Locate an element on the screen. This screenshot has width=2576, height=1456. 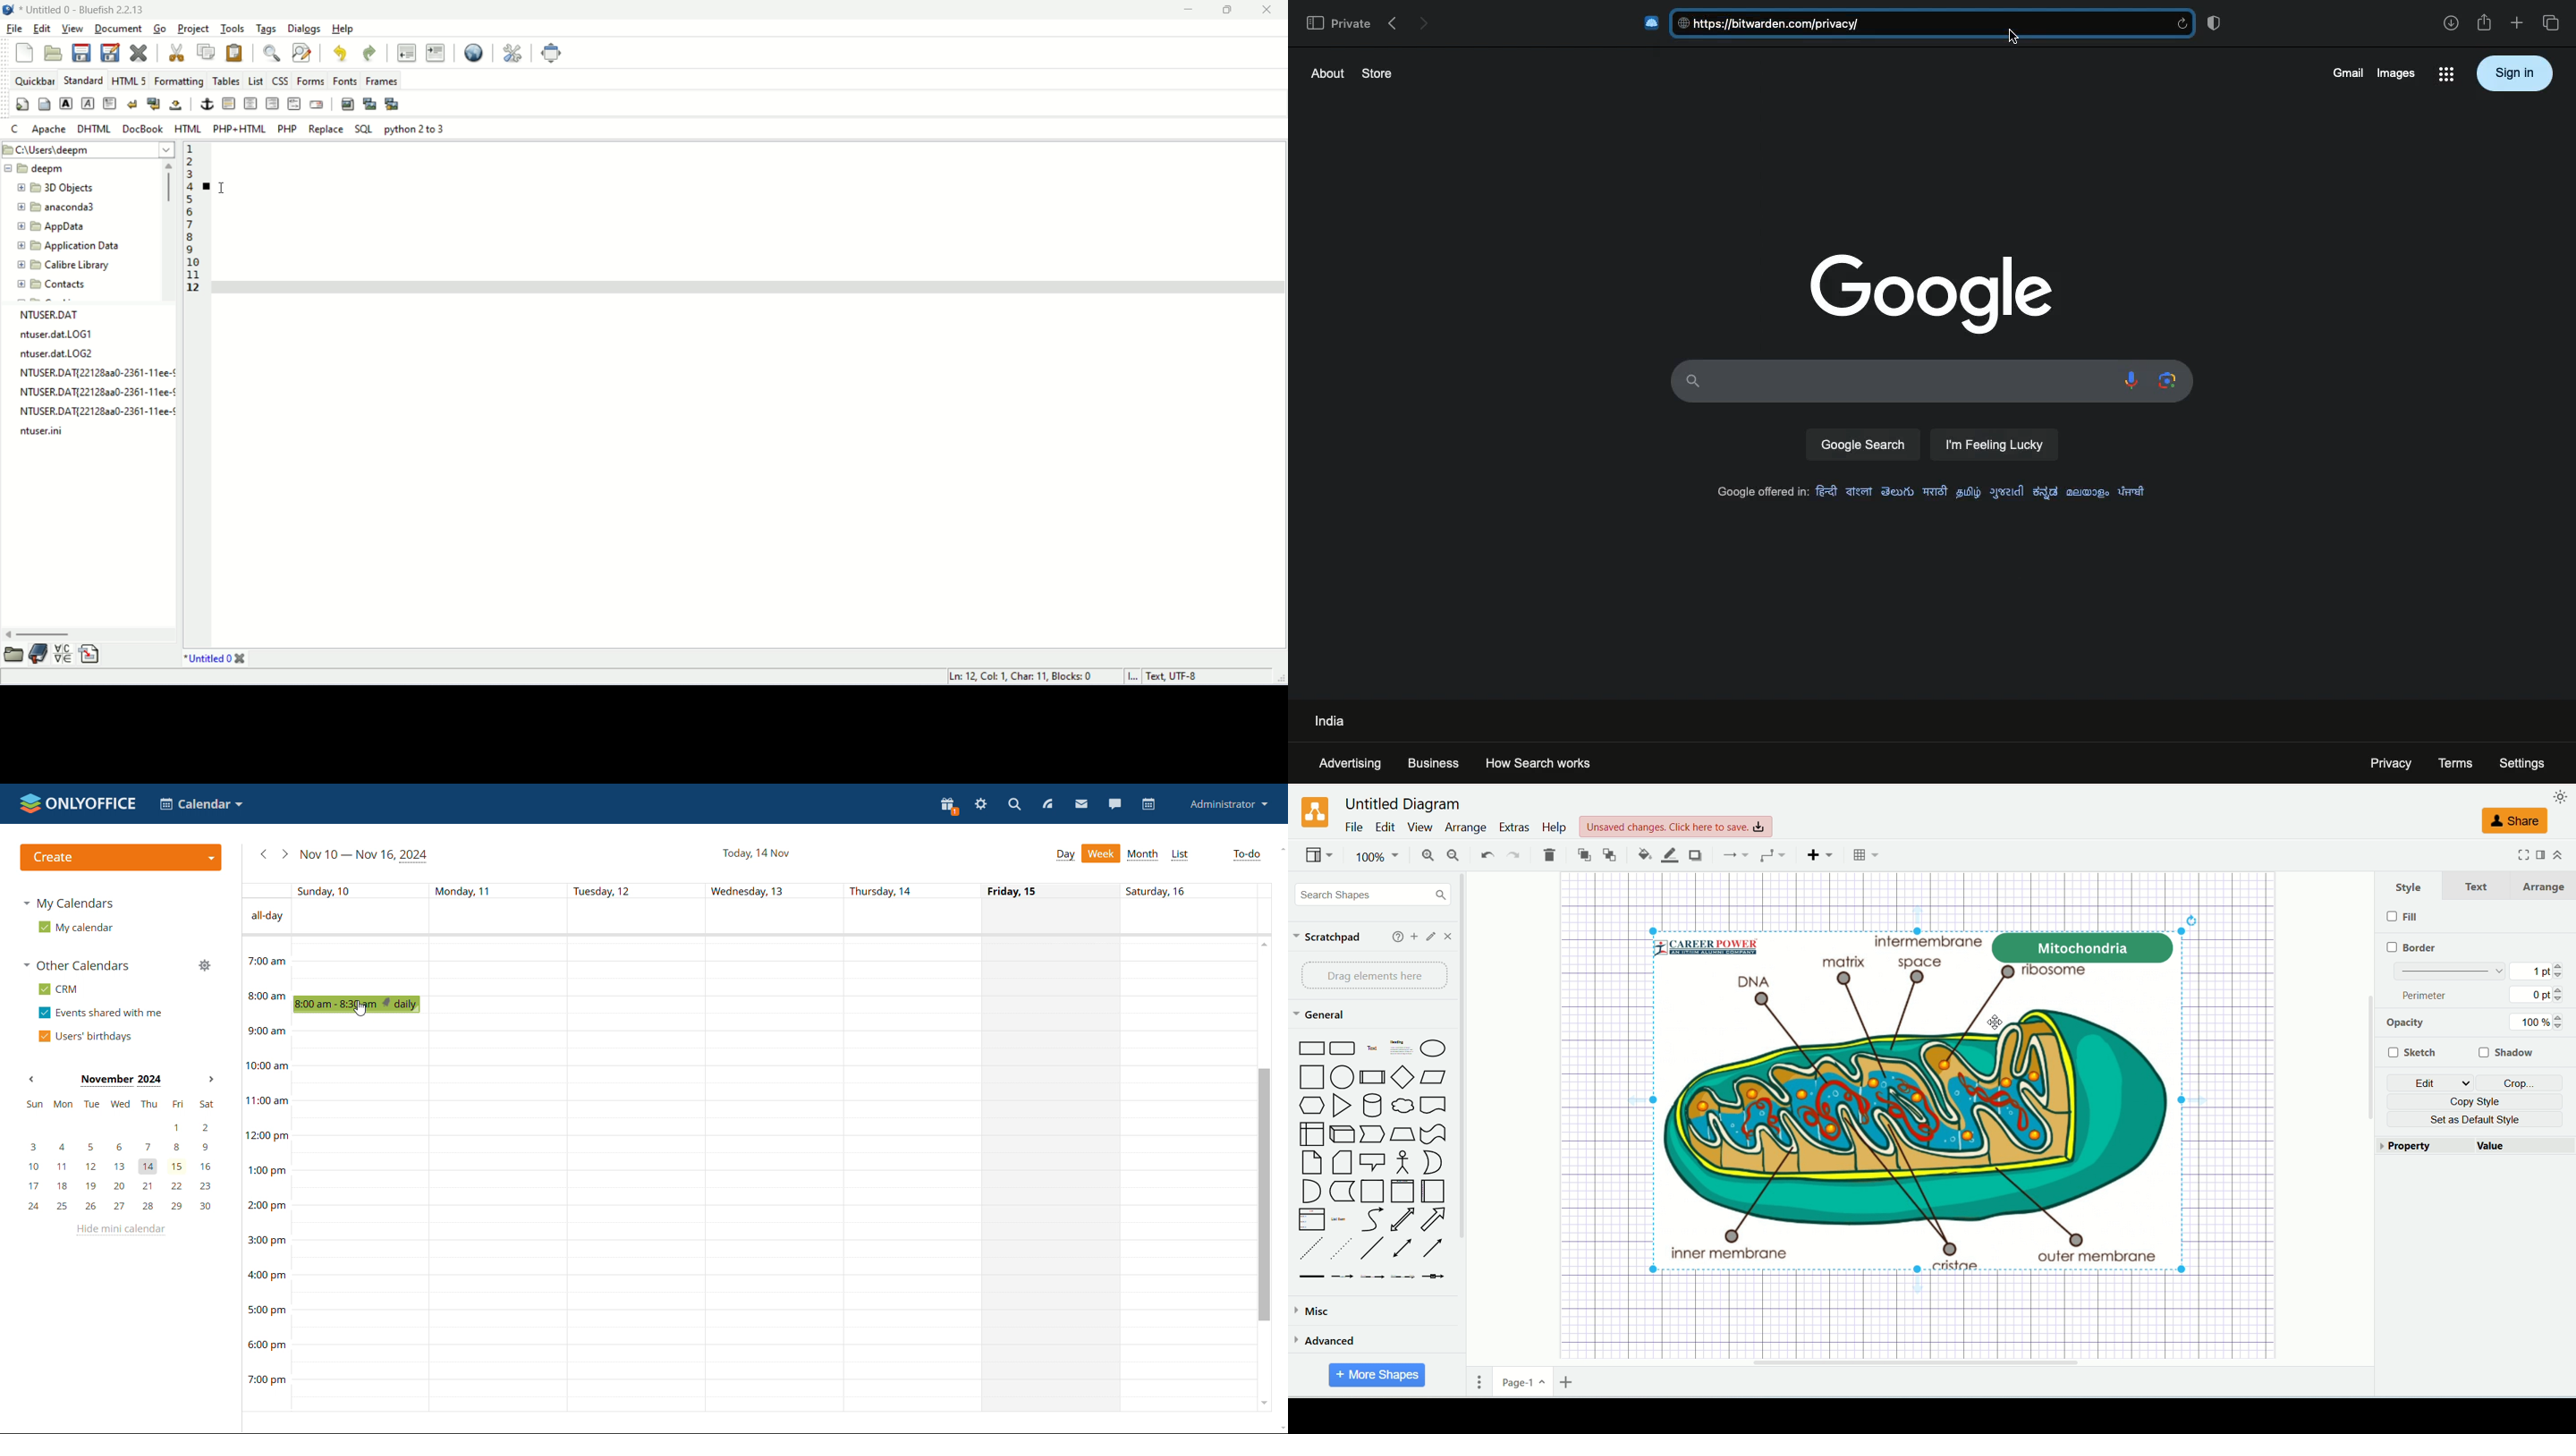
Internal Document is located at coordinates (1311, 1135).